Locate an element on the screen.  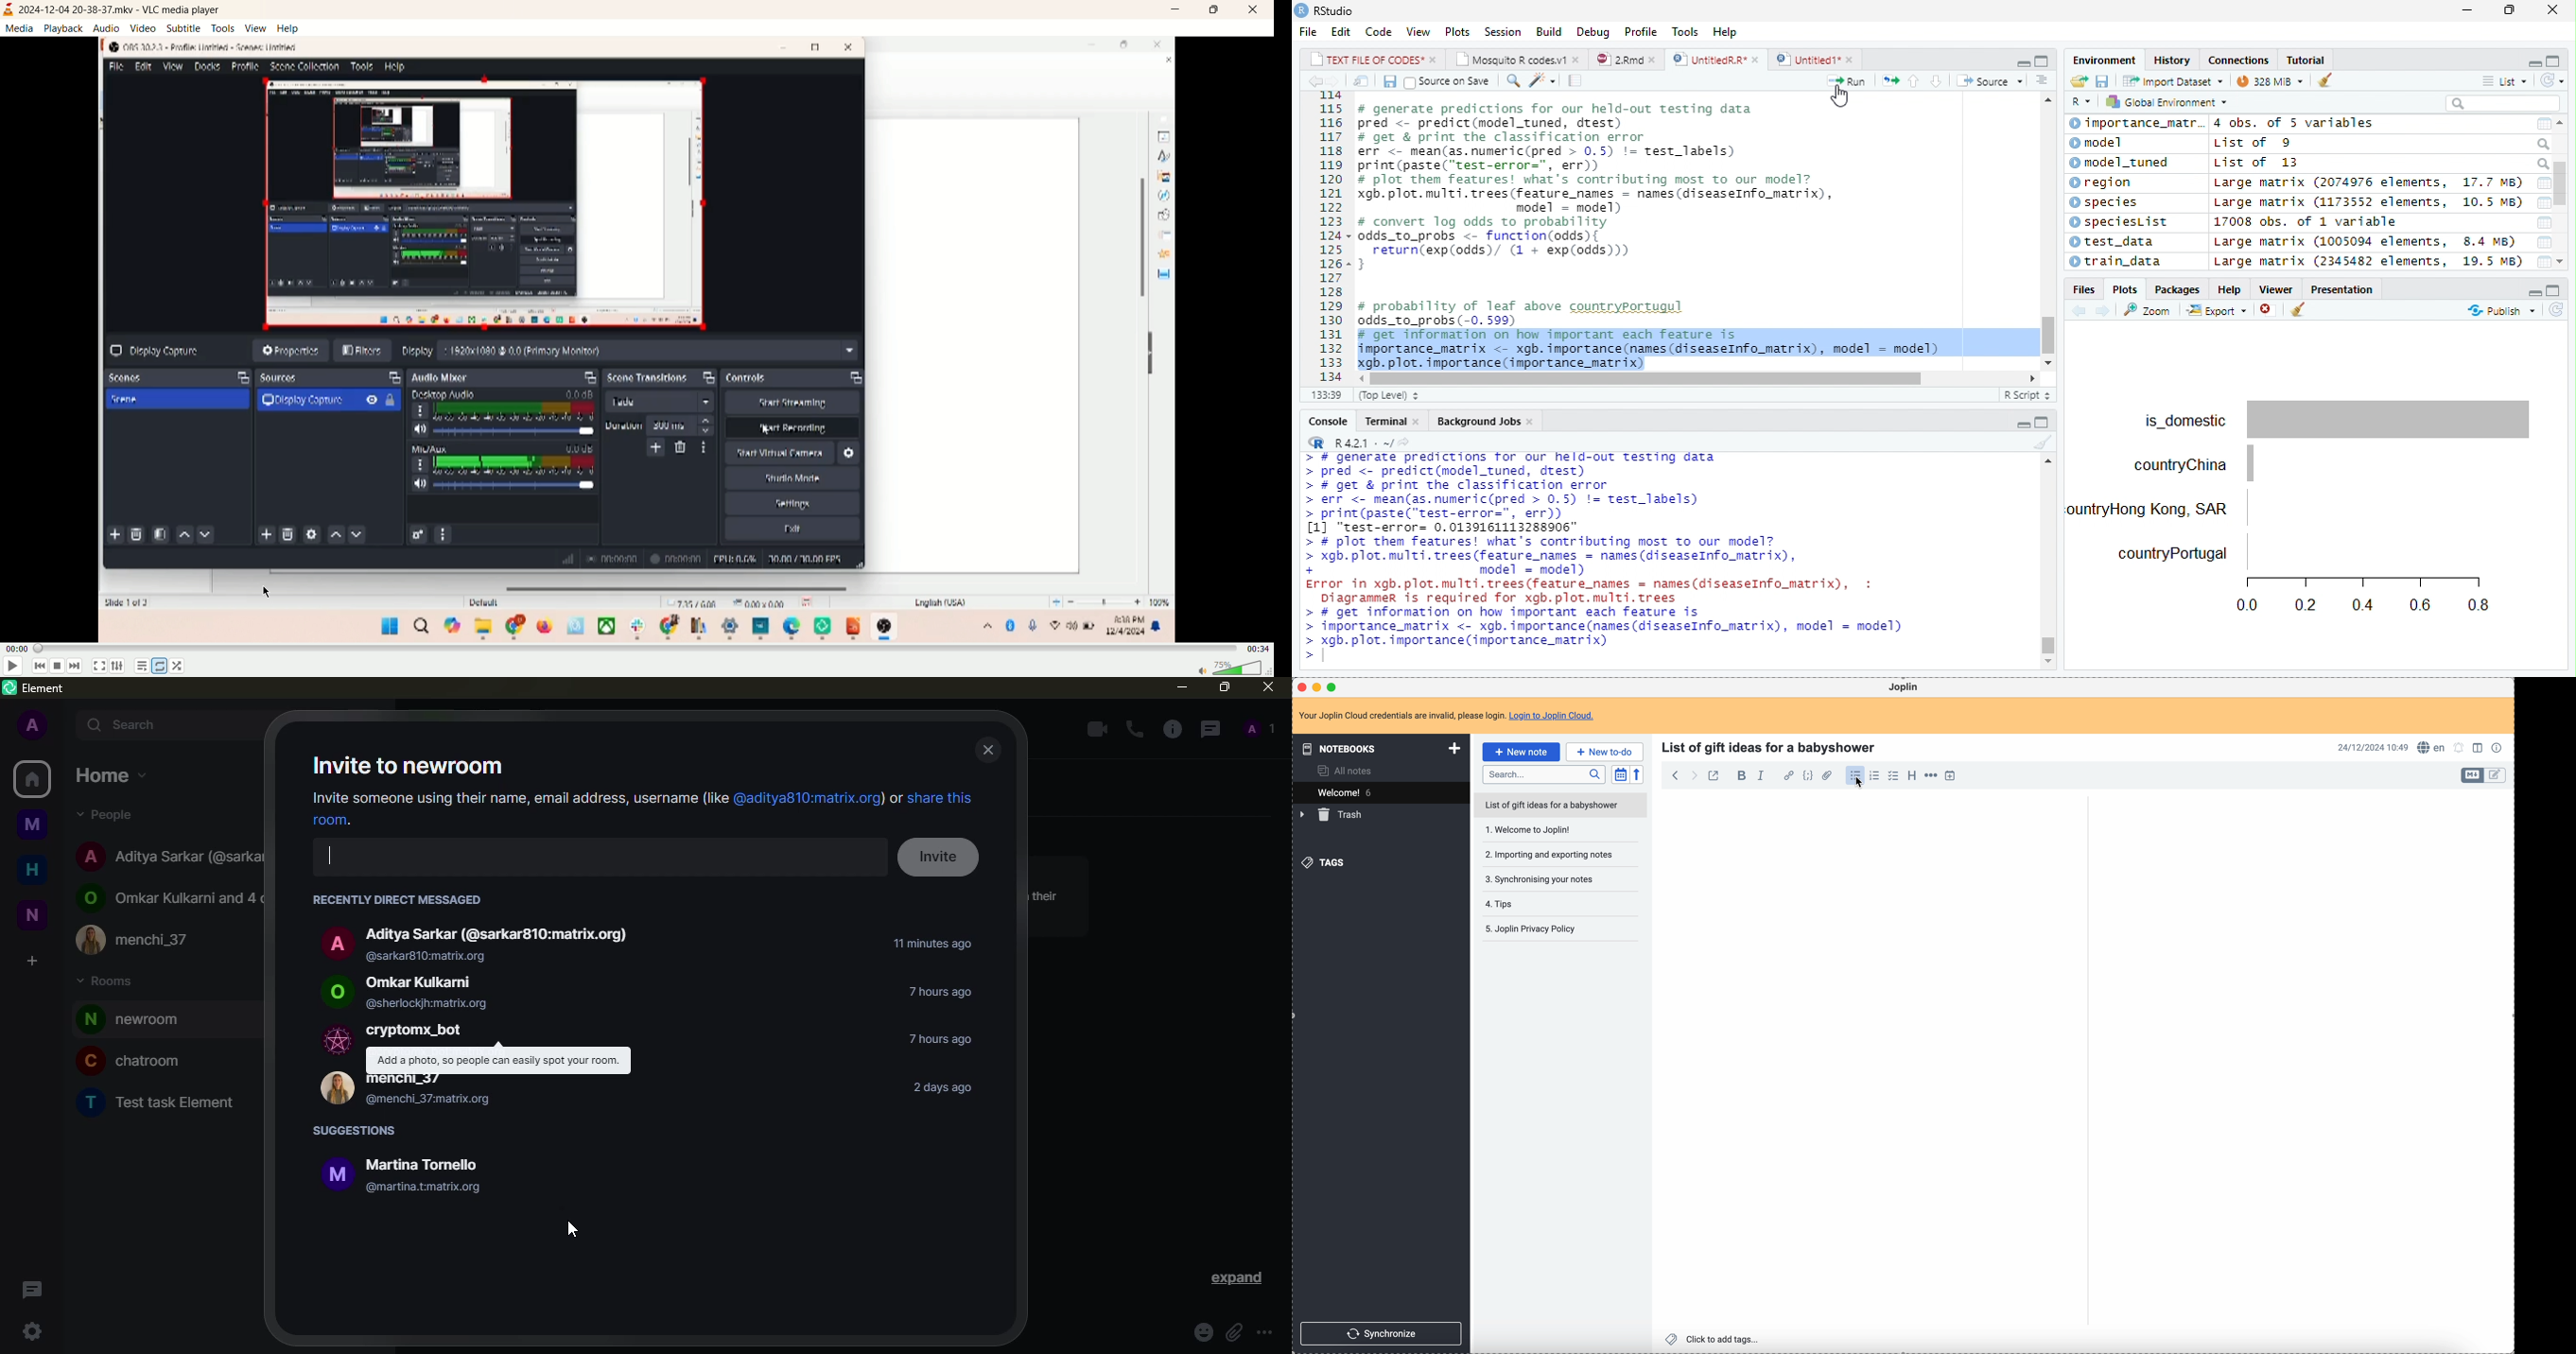
search bar is located at coordinates (1544, 775).